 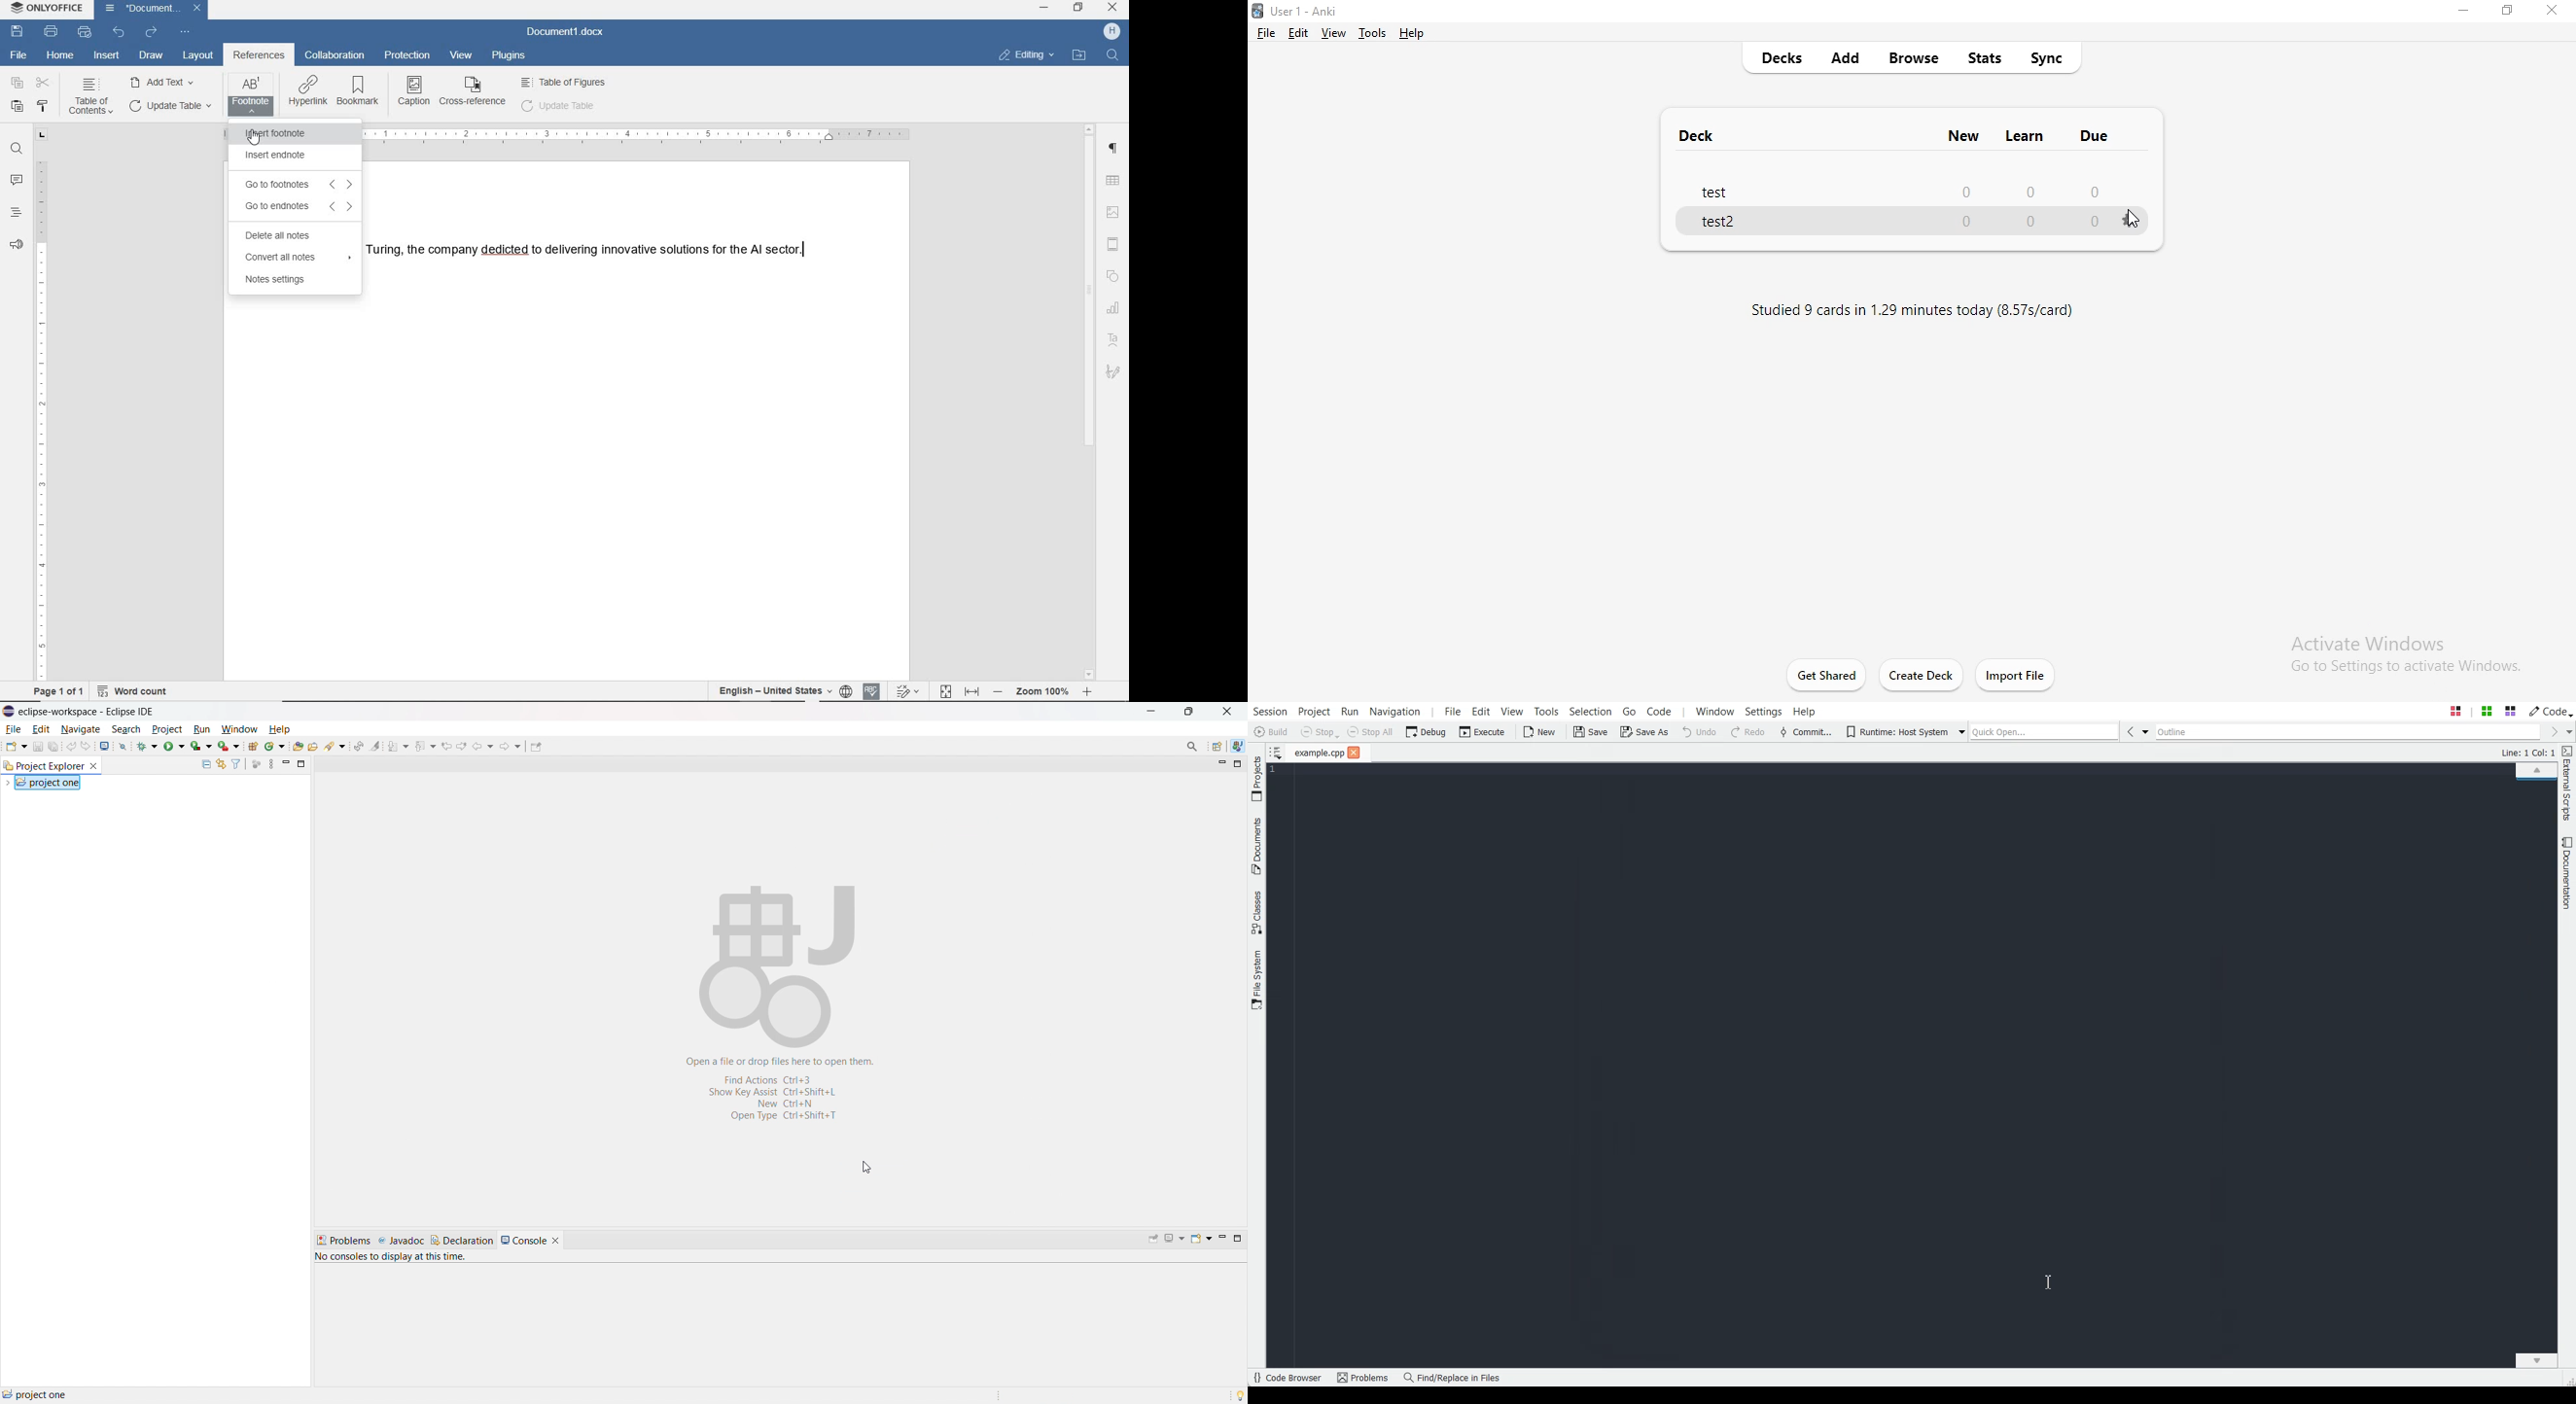 I want to click on TEXT ART, so click(x=1115, y=340).